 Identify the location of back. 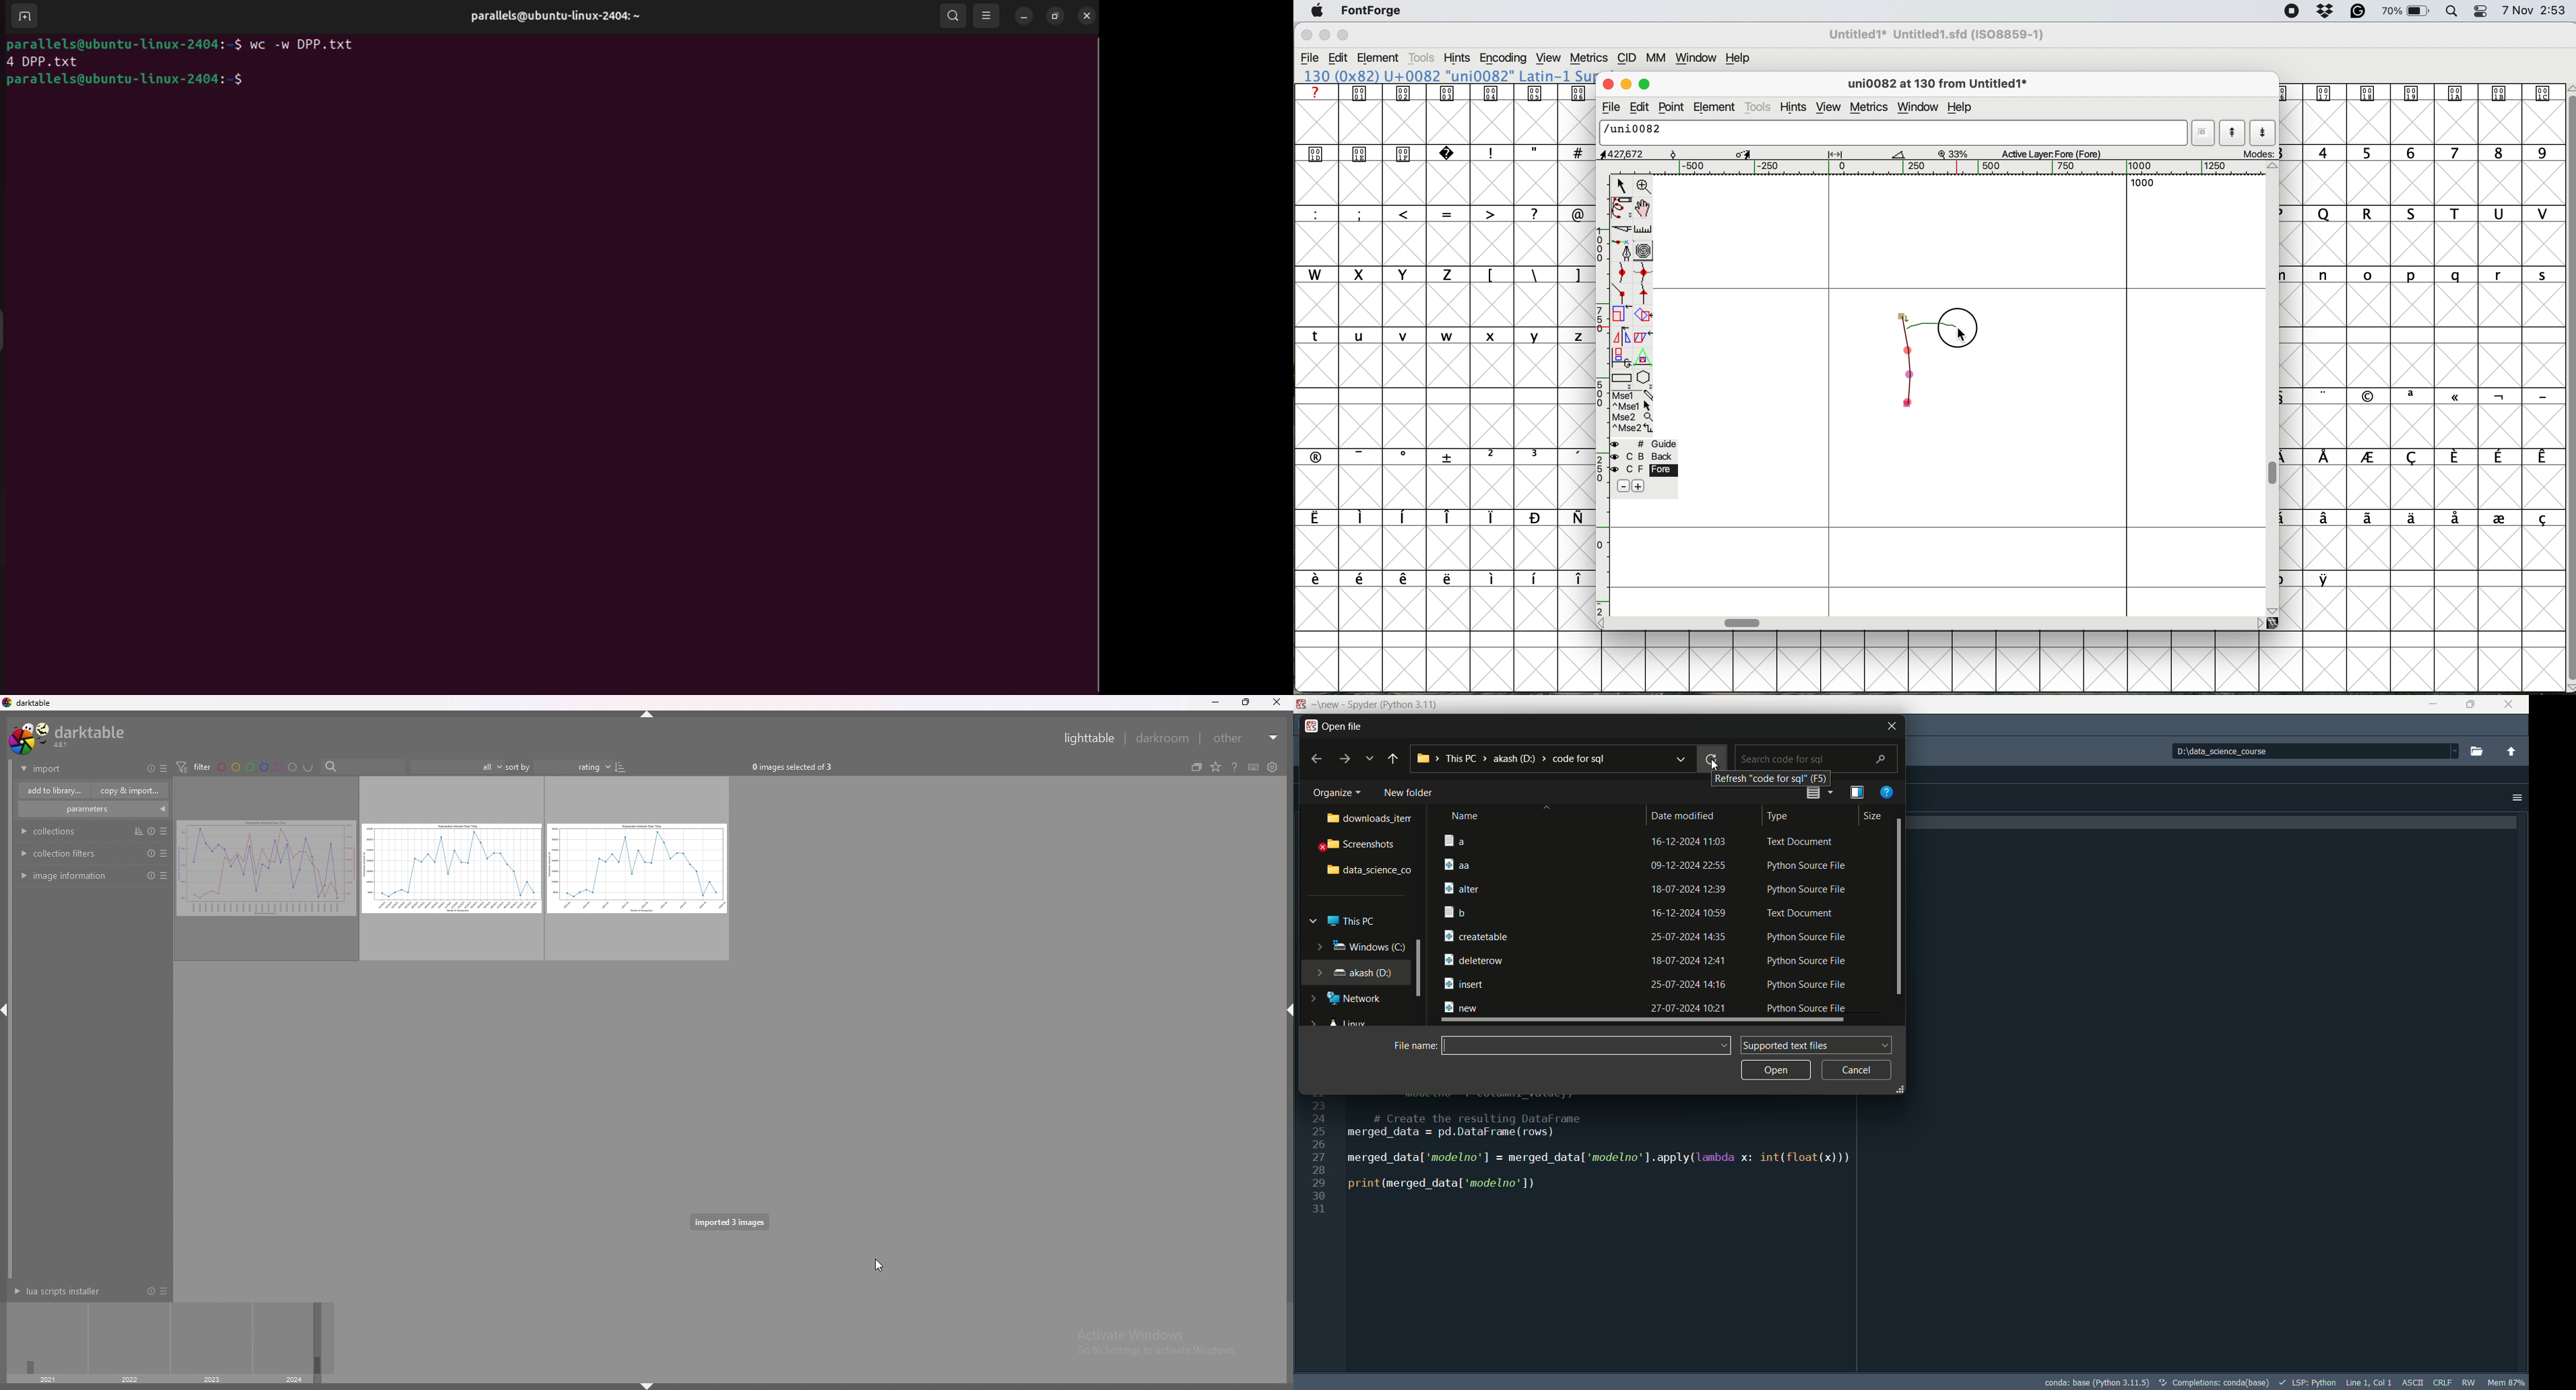
(1644, 457).